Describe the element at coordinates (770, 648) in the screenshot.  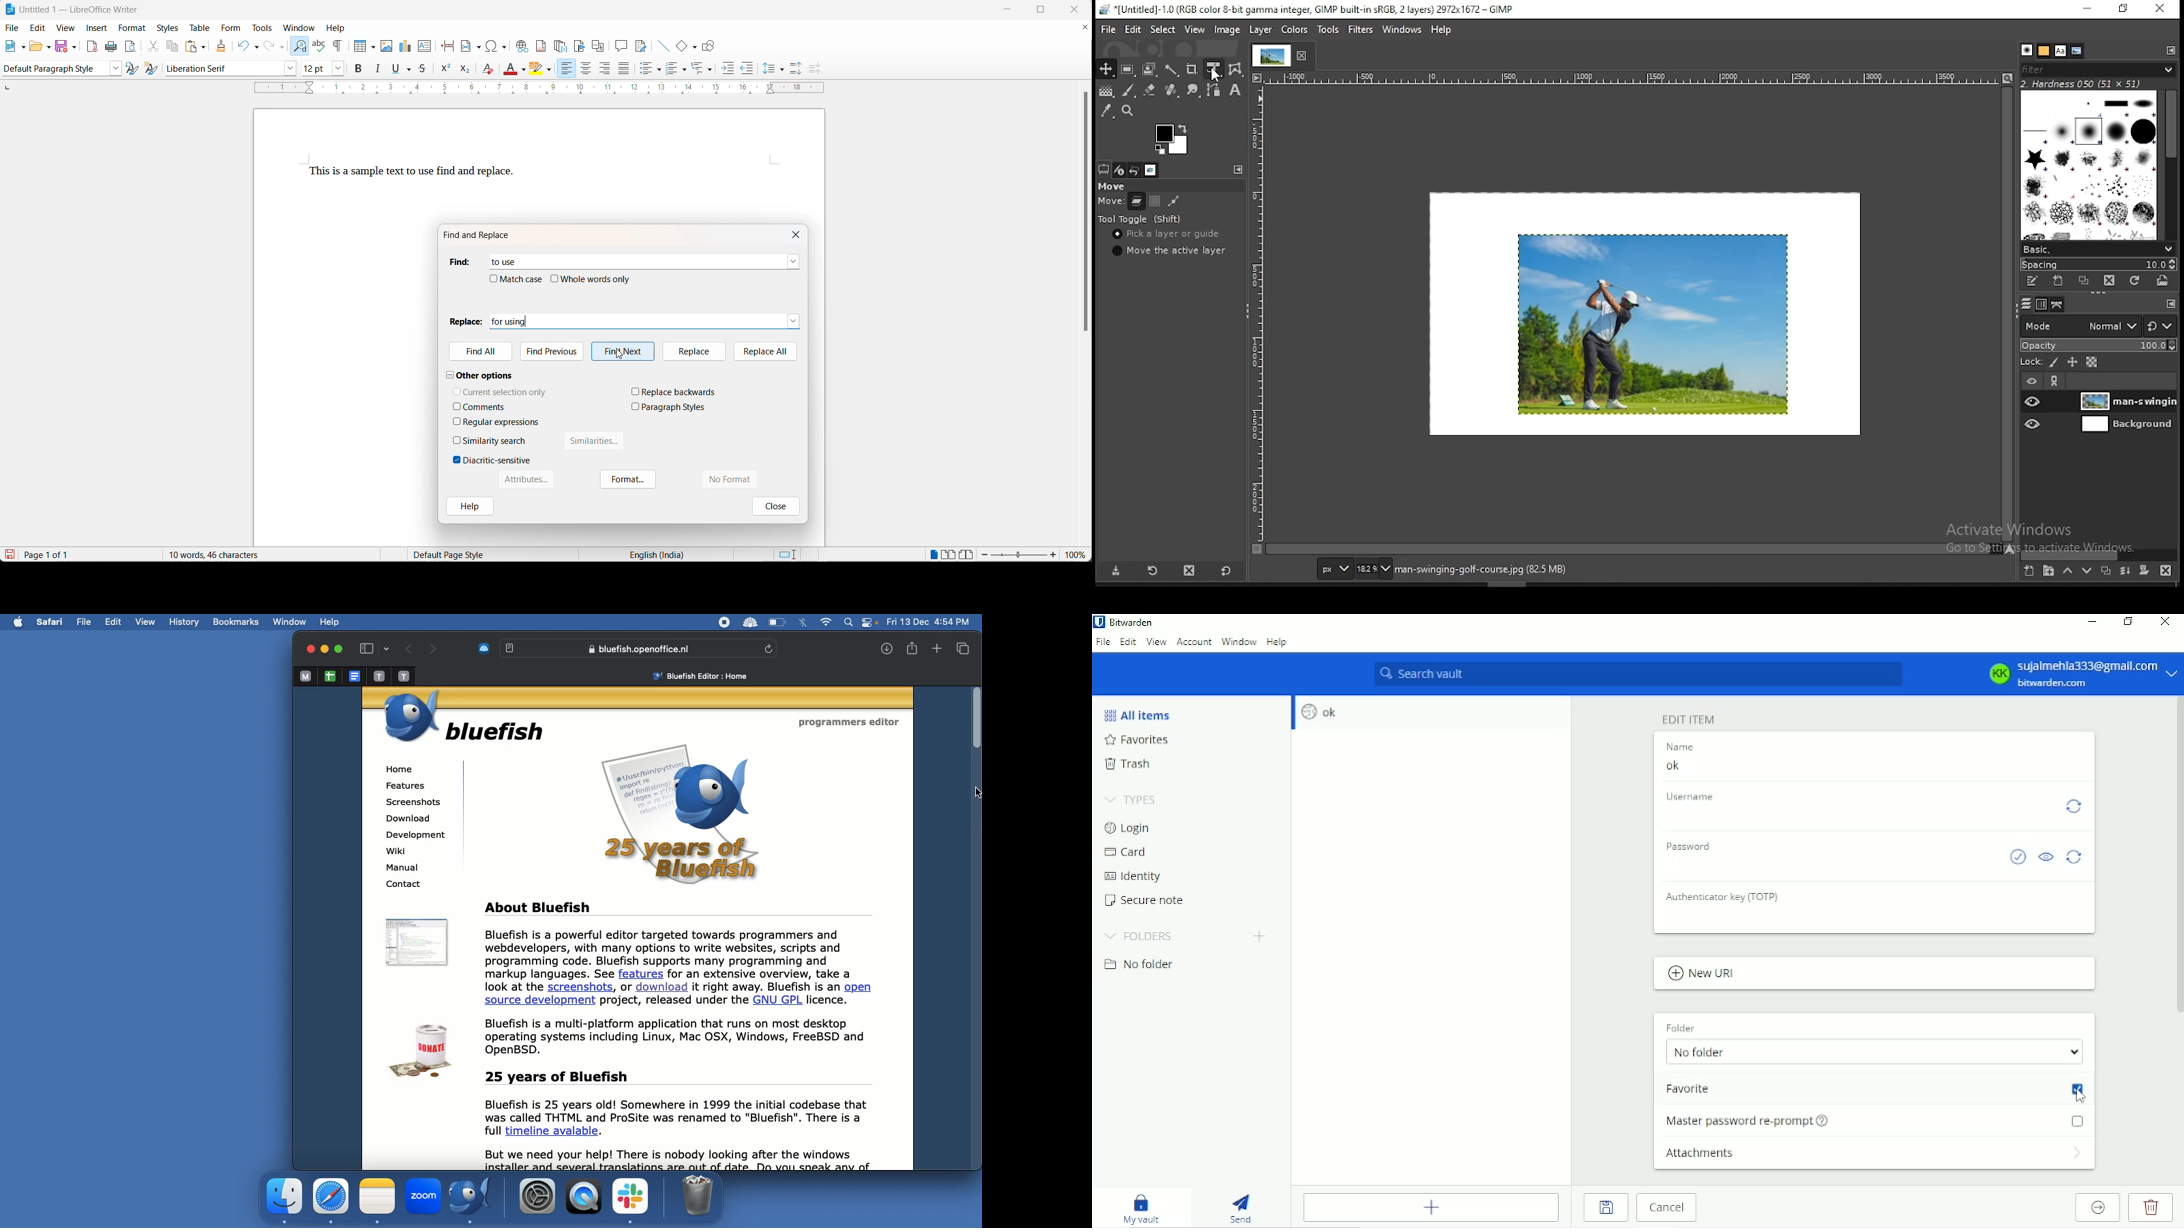
I see `Refresh` at that location.